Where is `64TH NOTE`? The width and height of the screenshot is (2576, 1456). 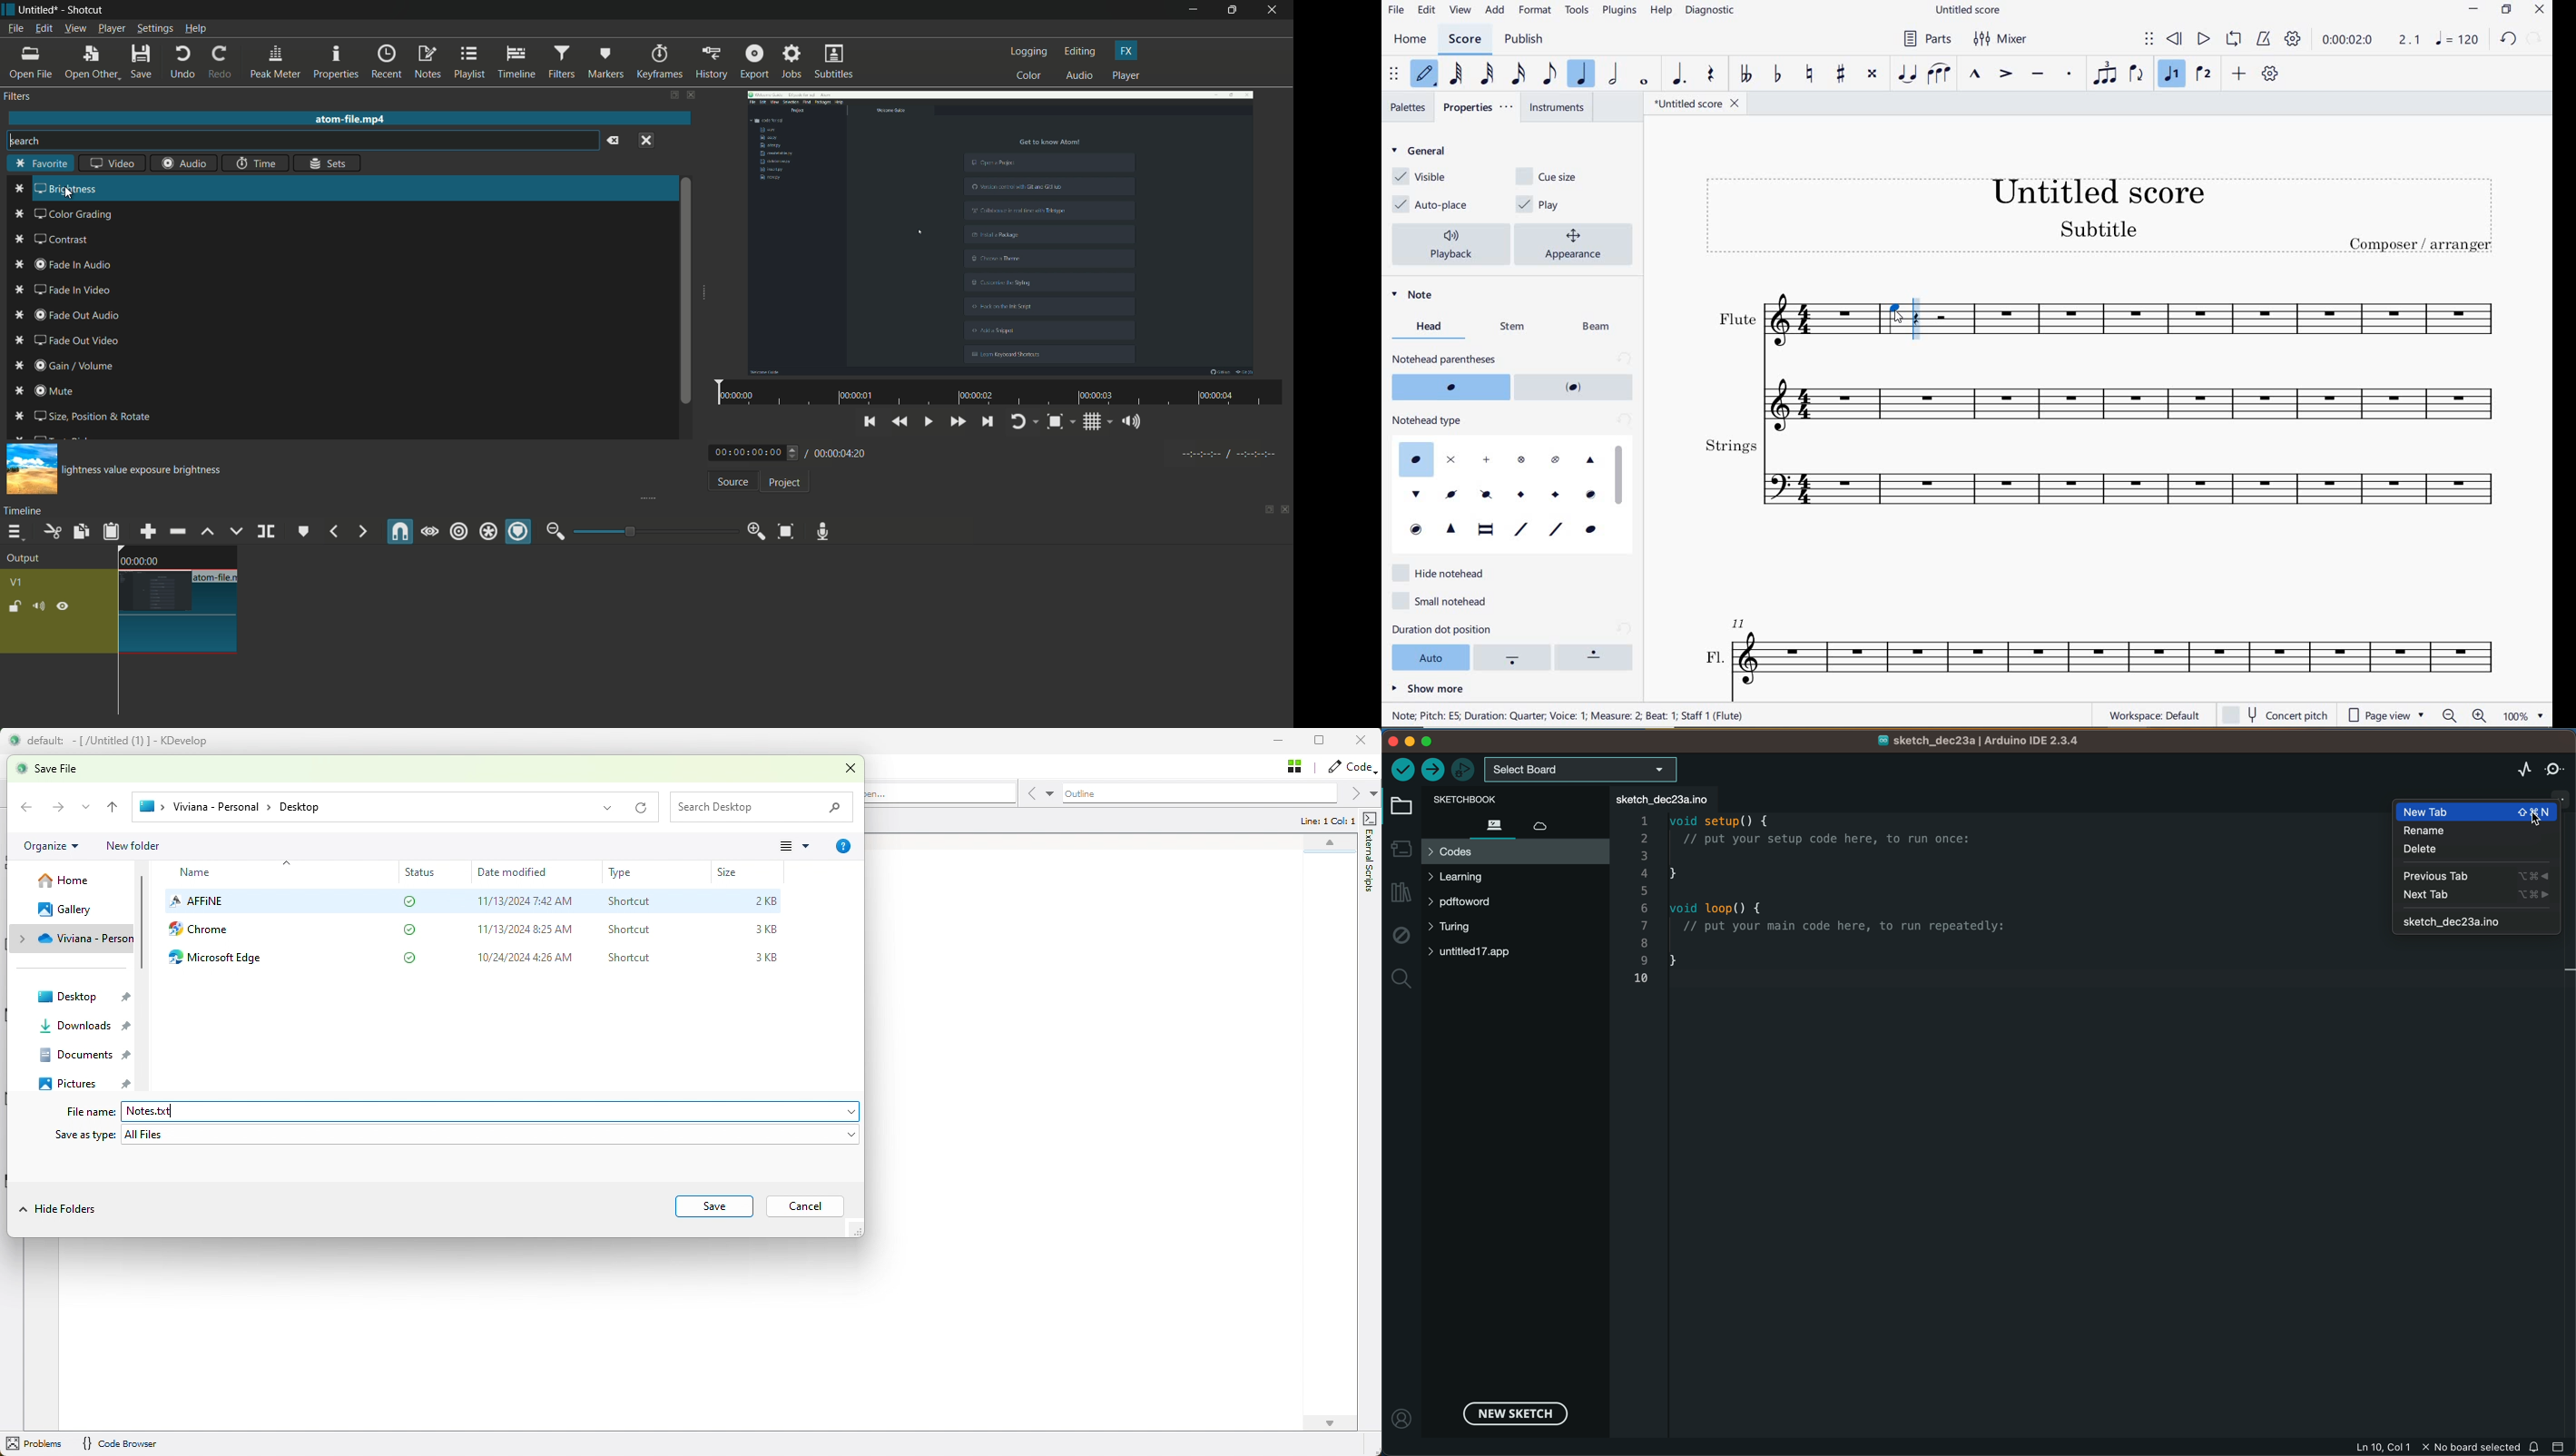 64TH NOTE is located at coordinates (1457, 74).